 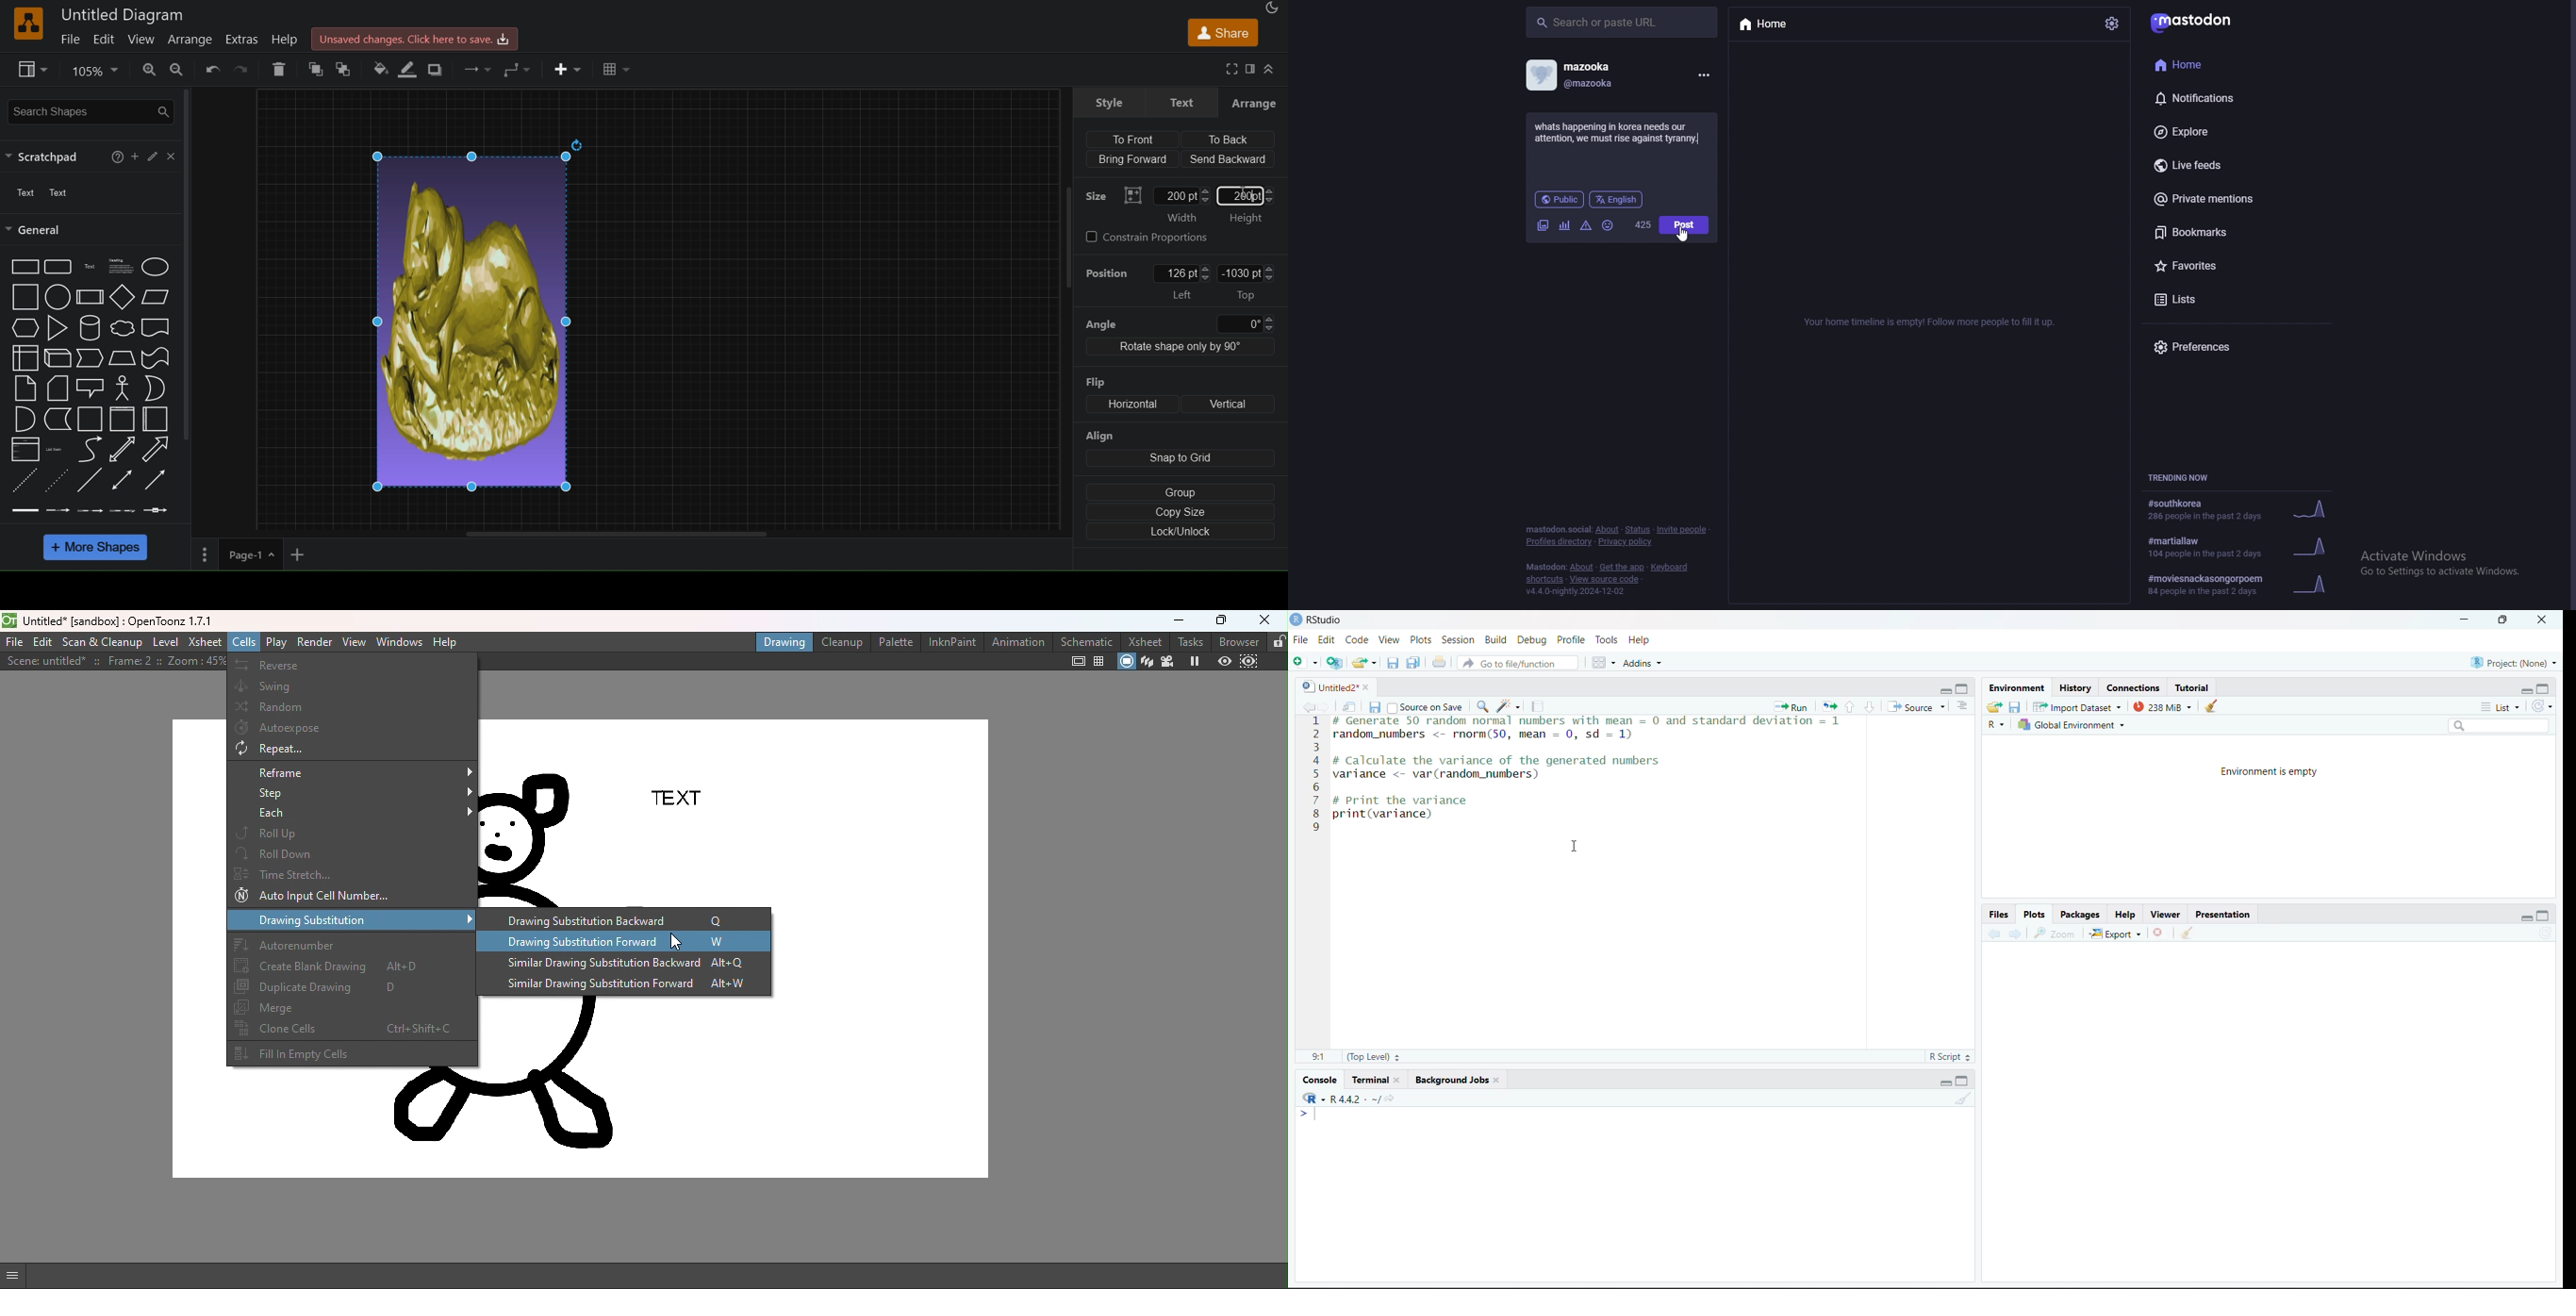 What do you see at coordinates (1993, 934) in the screenshot?
I see `back` at bounding box center [1993, 934].